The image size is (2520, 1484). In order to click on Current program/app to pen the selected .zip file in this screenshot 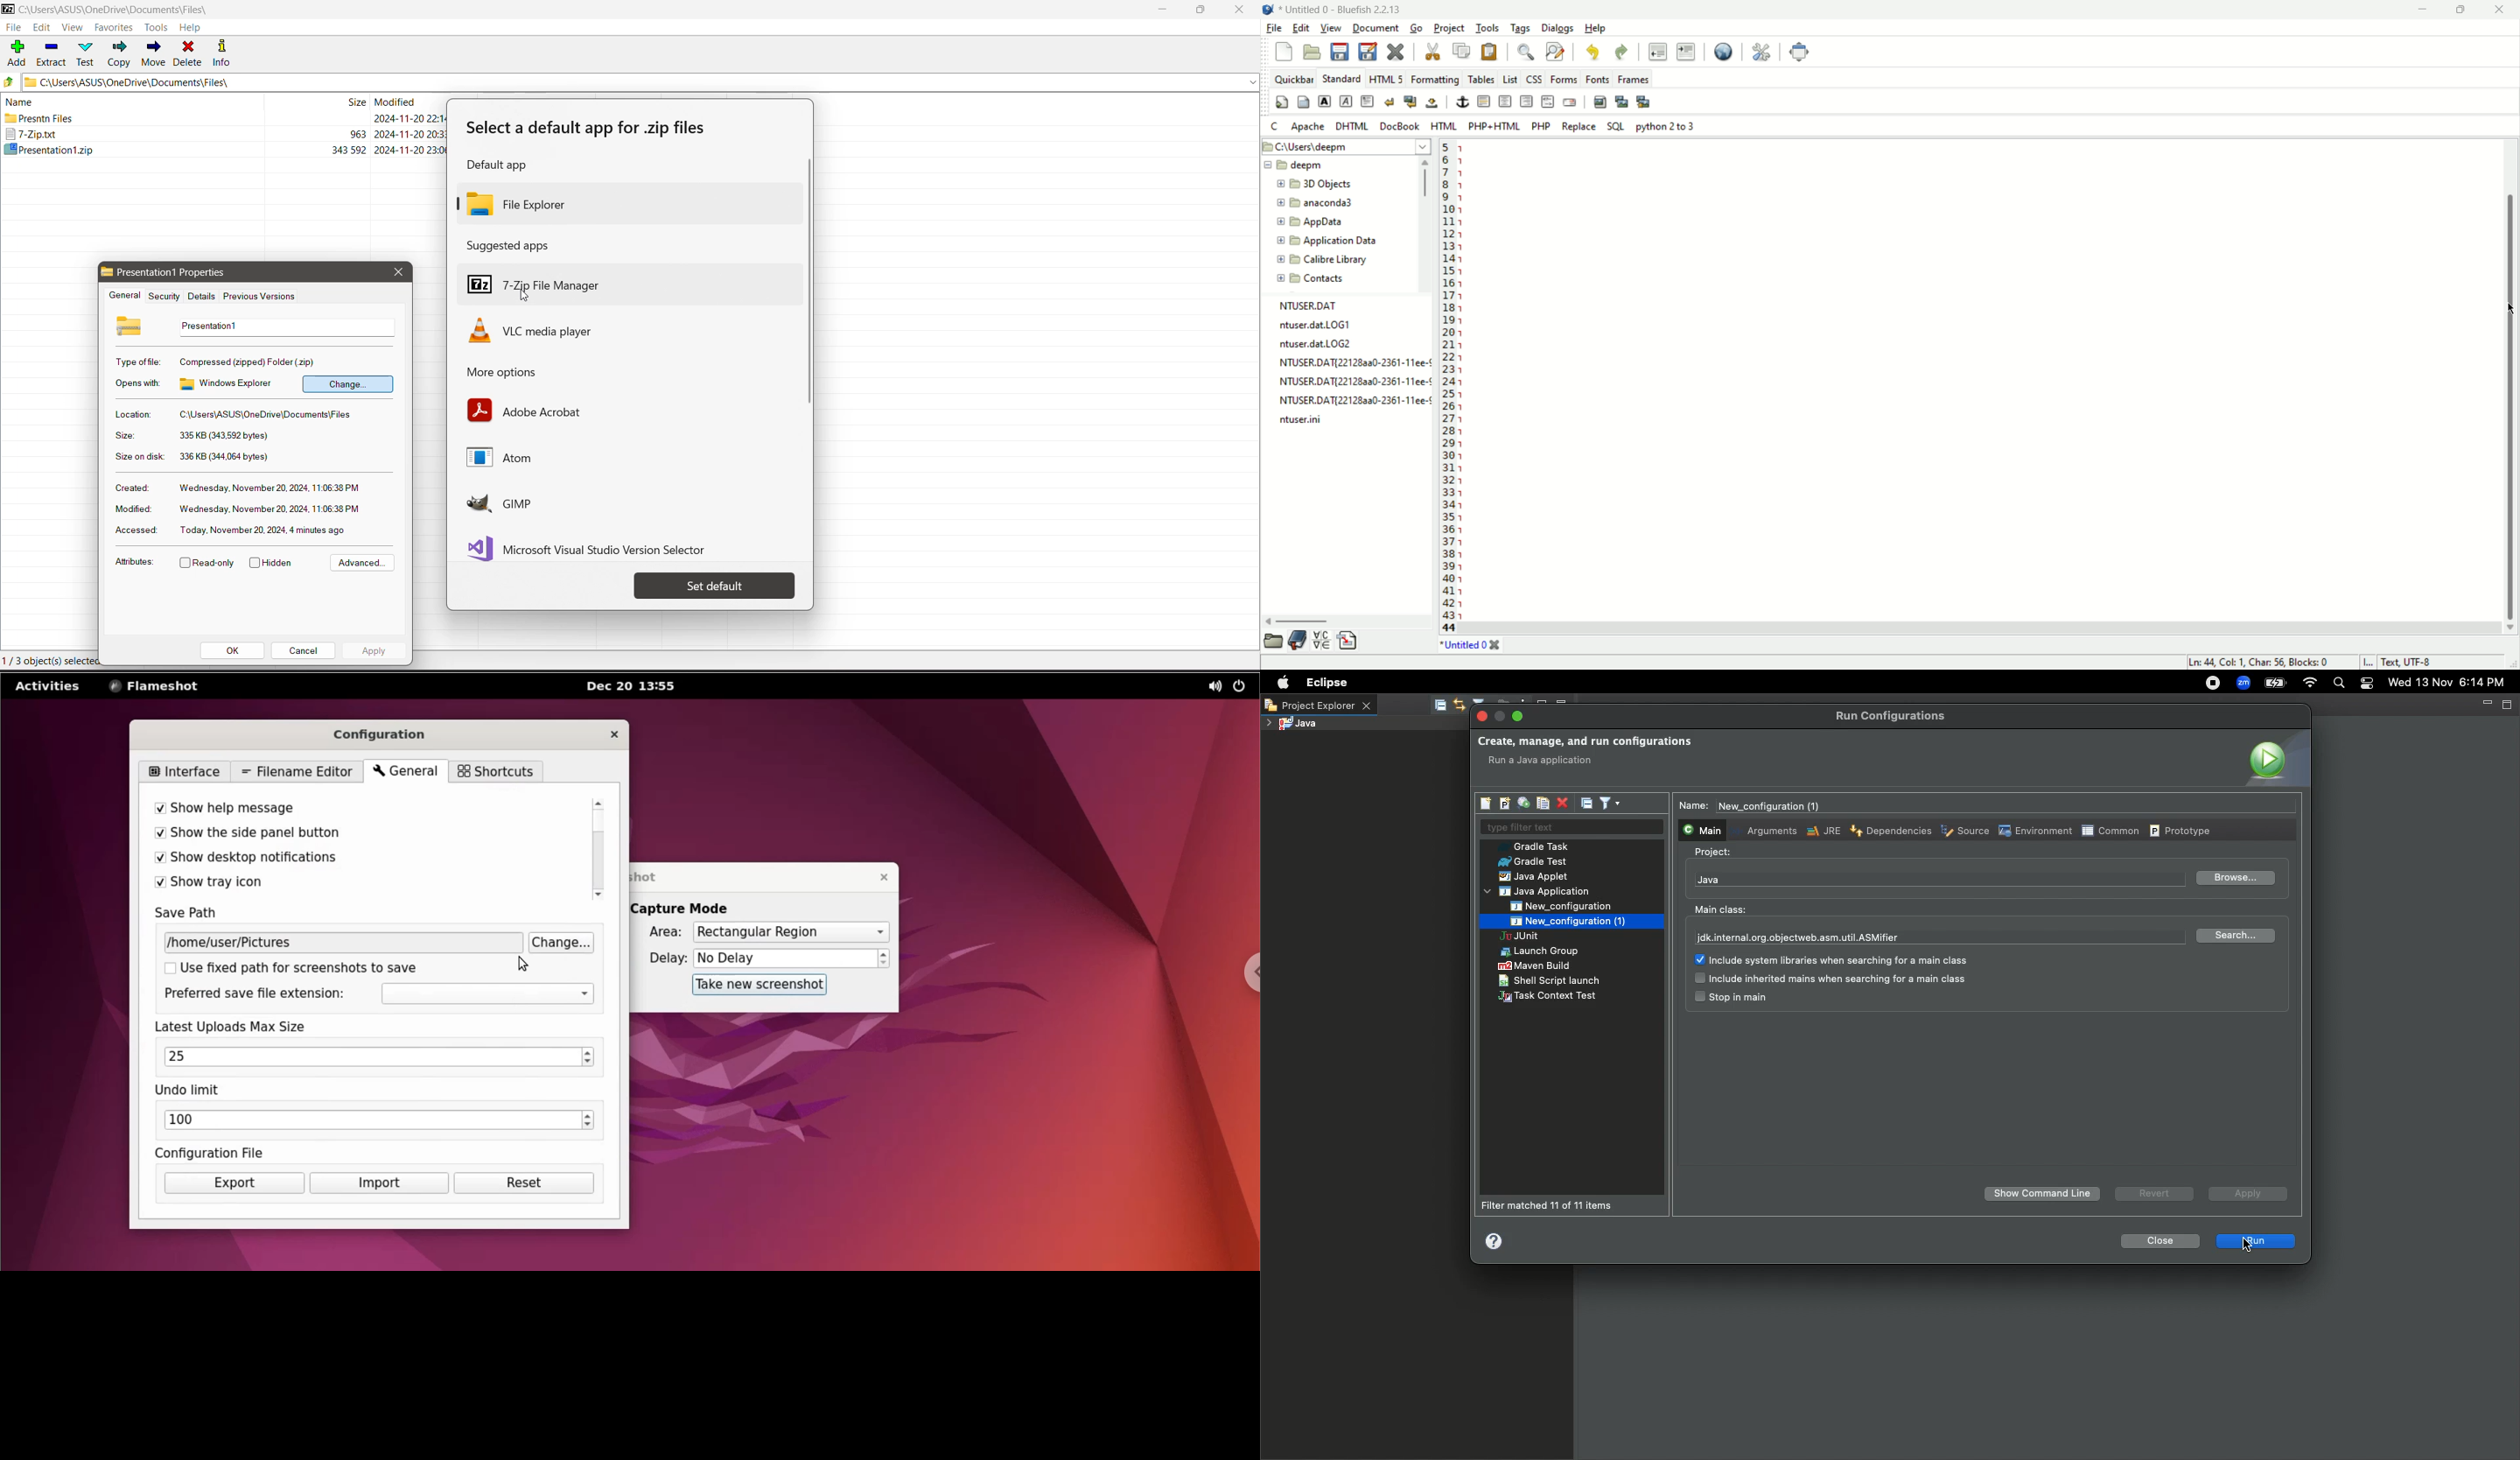, I will do `click(230, 383)`.